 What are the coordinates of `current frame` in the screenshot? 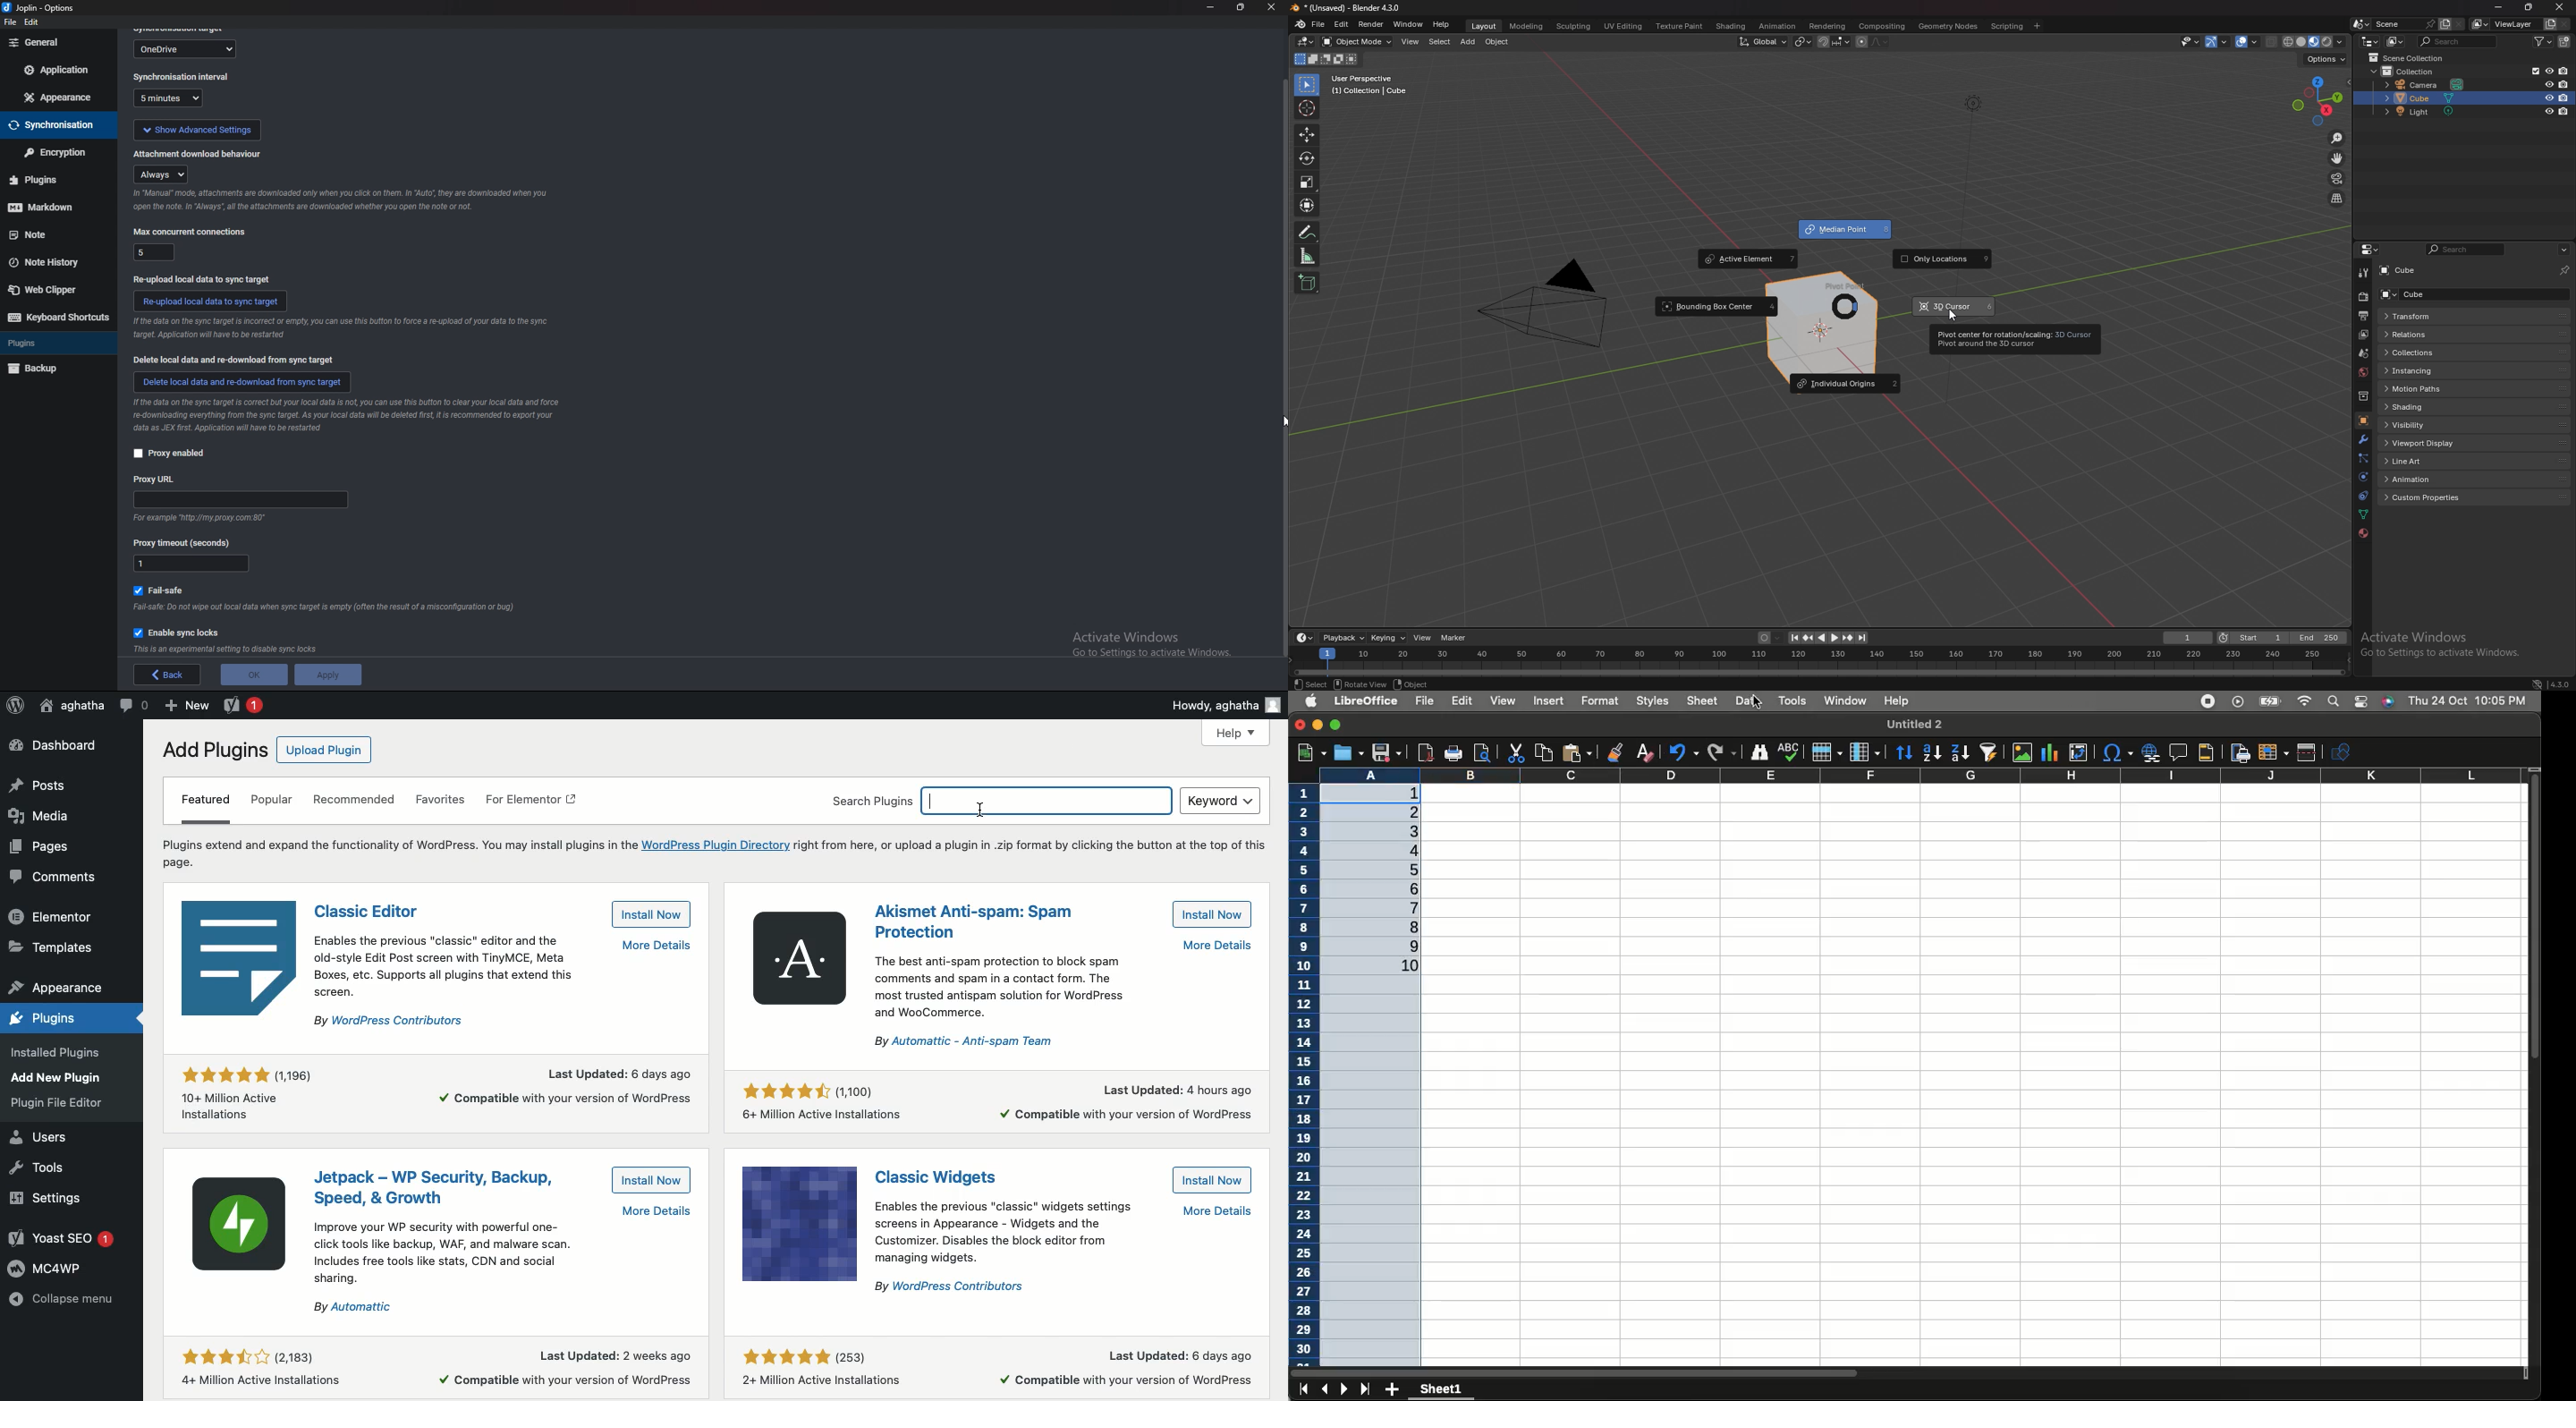 It's located at (2188, 637).